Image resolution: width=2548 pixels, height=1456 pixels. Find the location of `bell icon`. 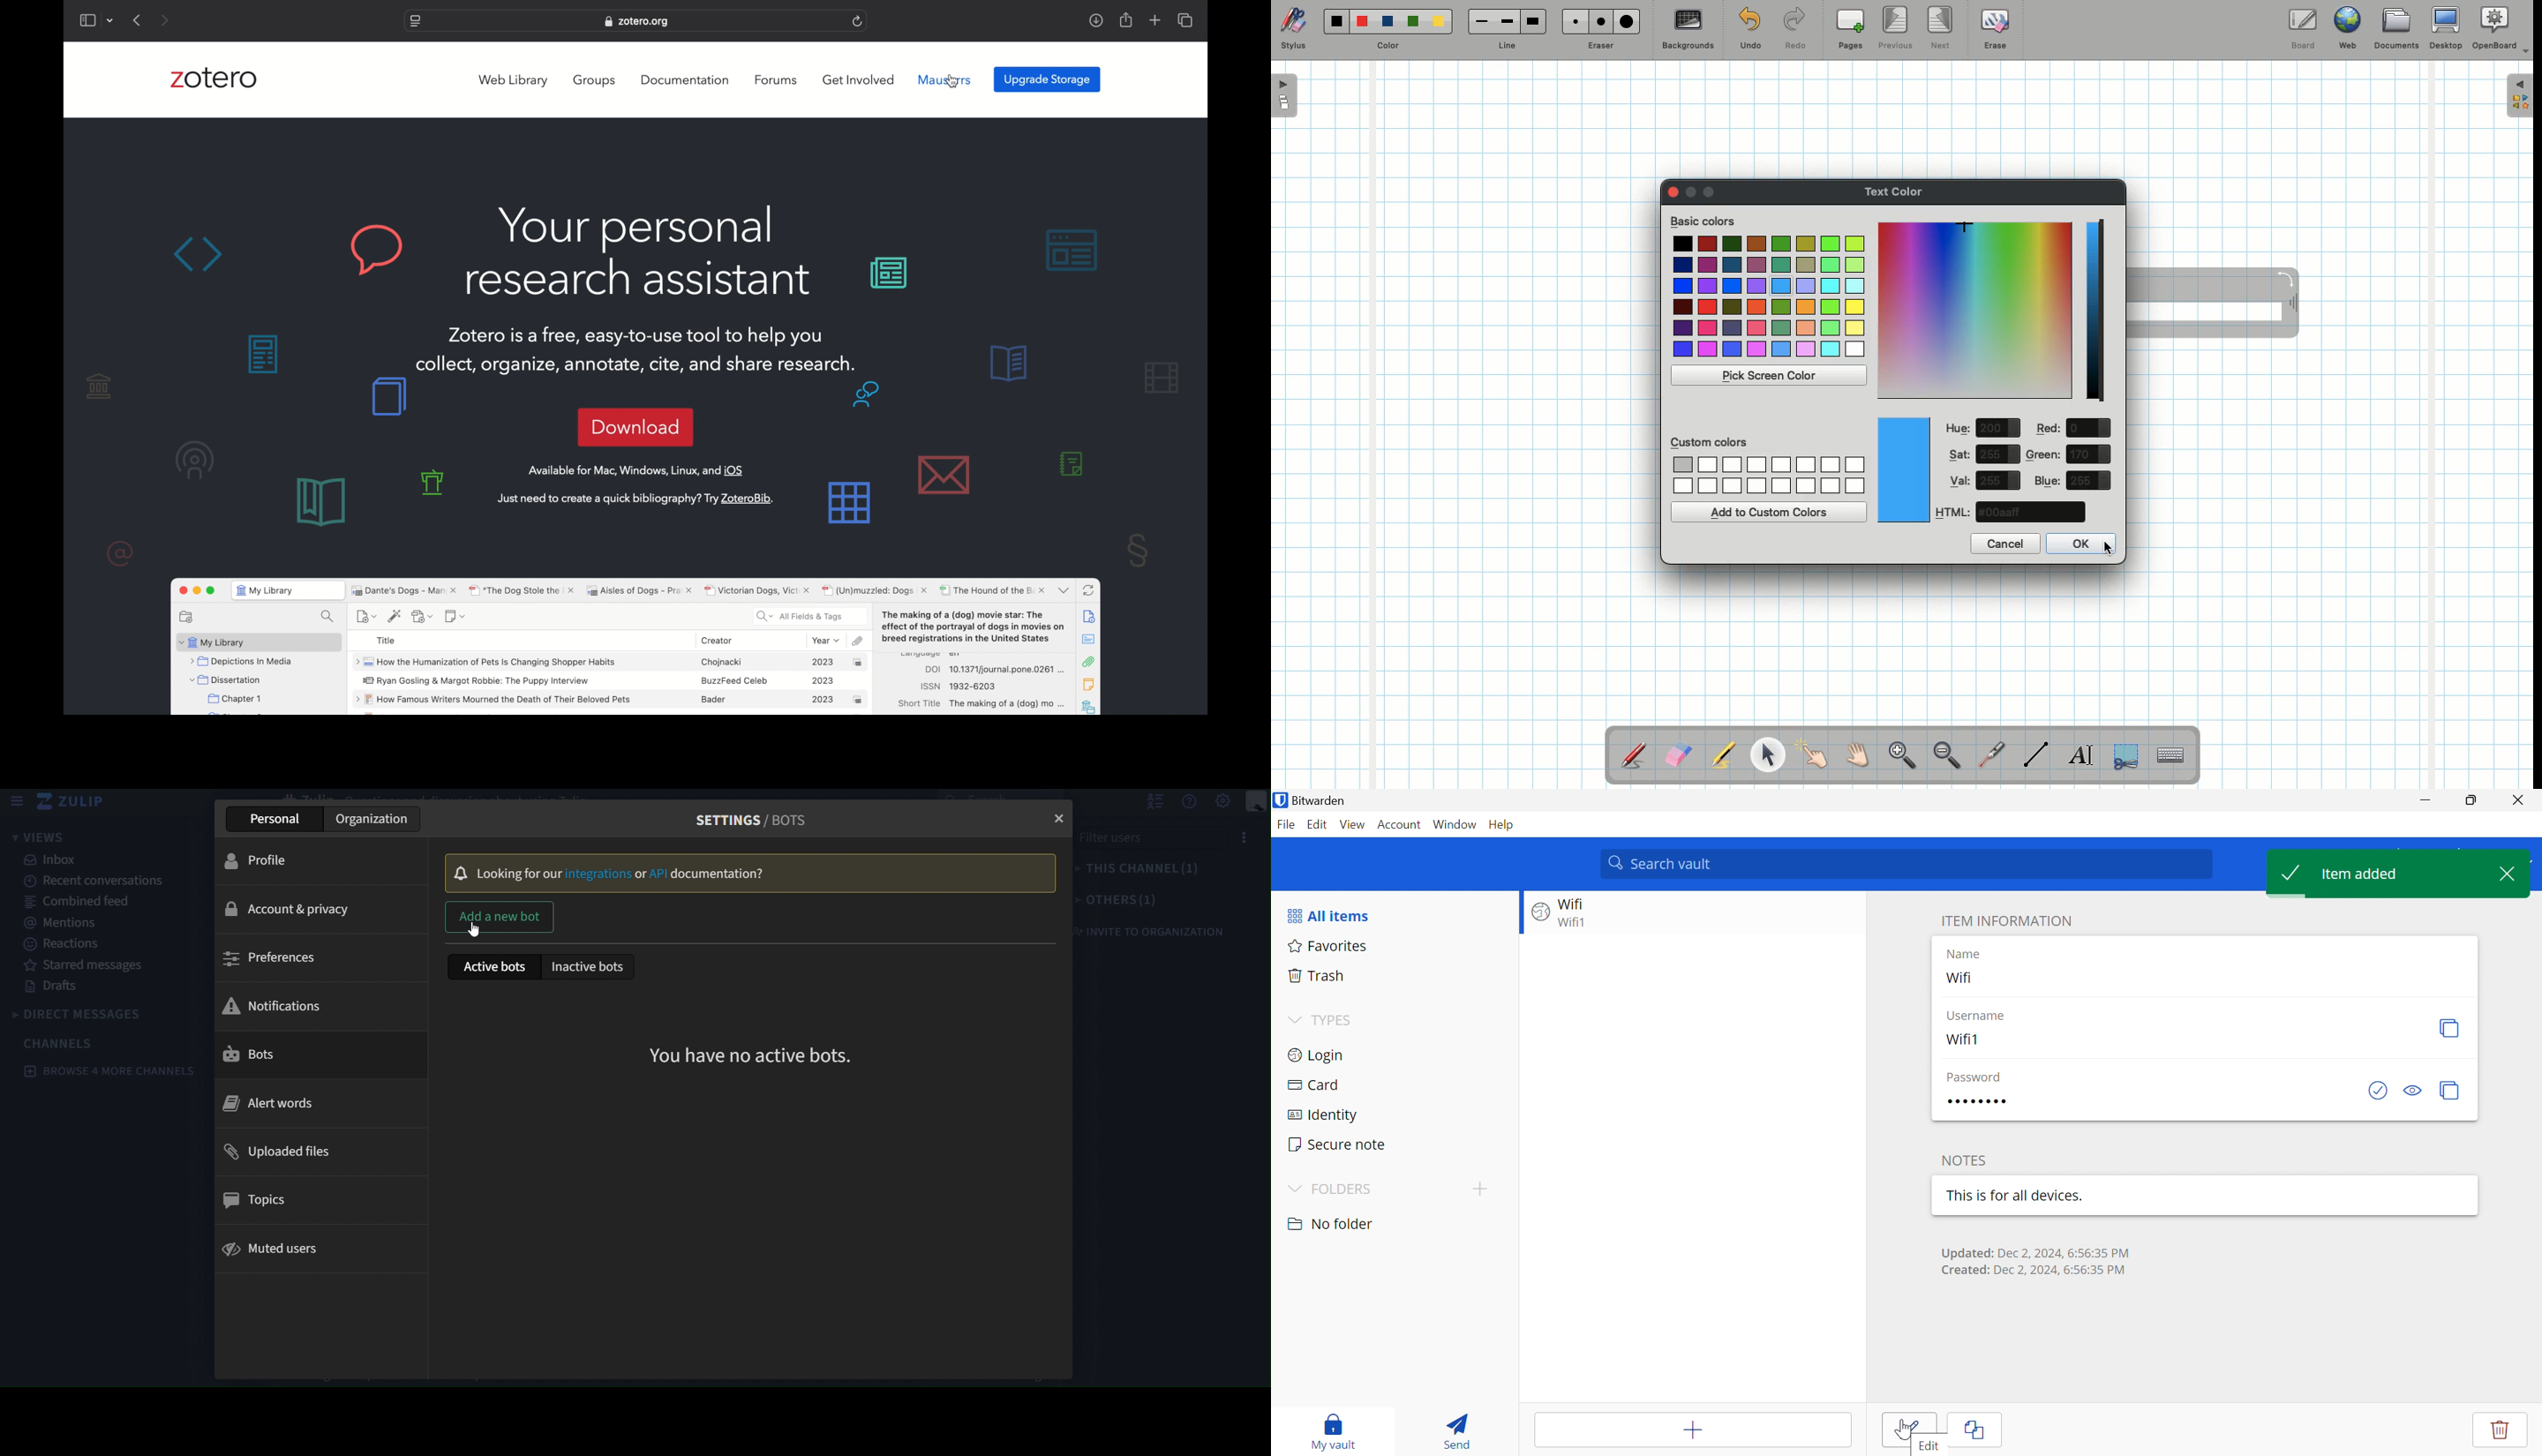

bell icon is located at coordinates (463, 874).